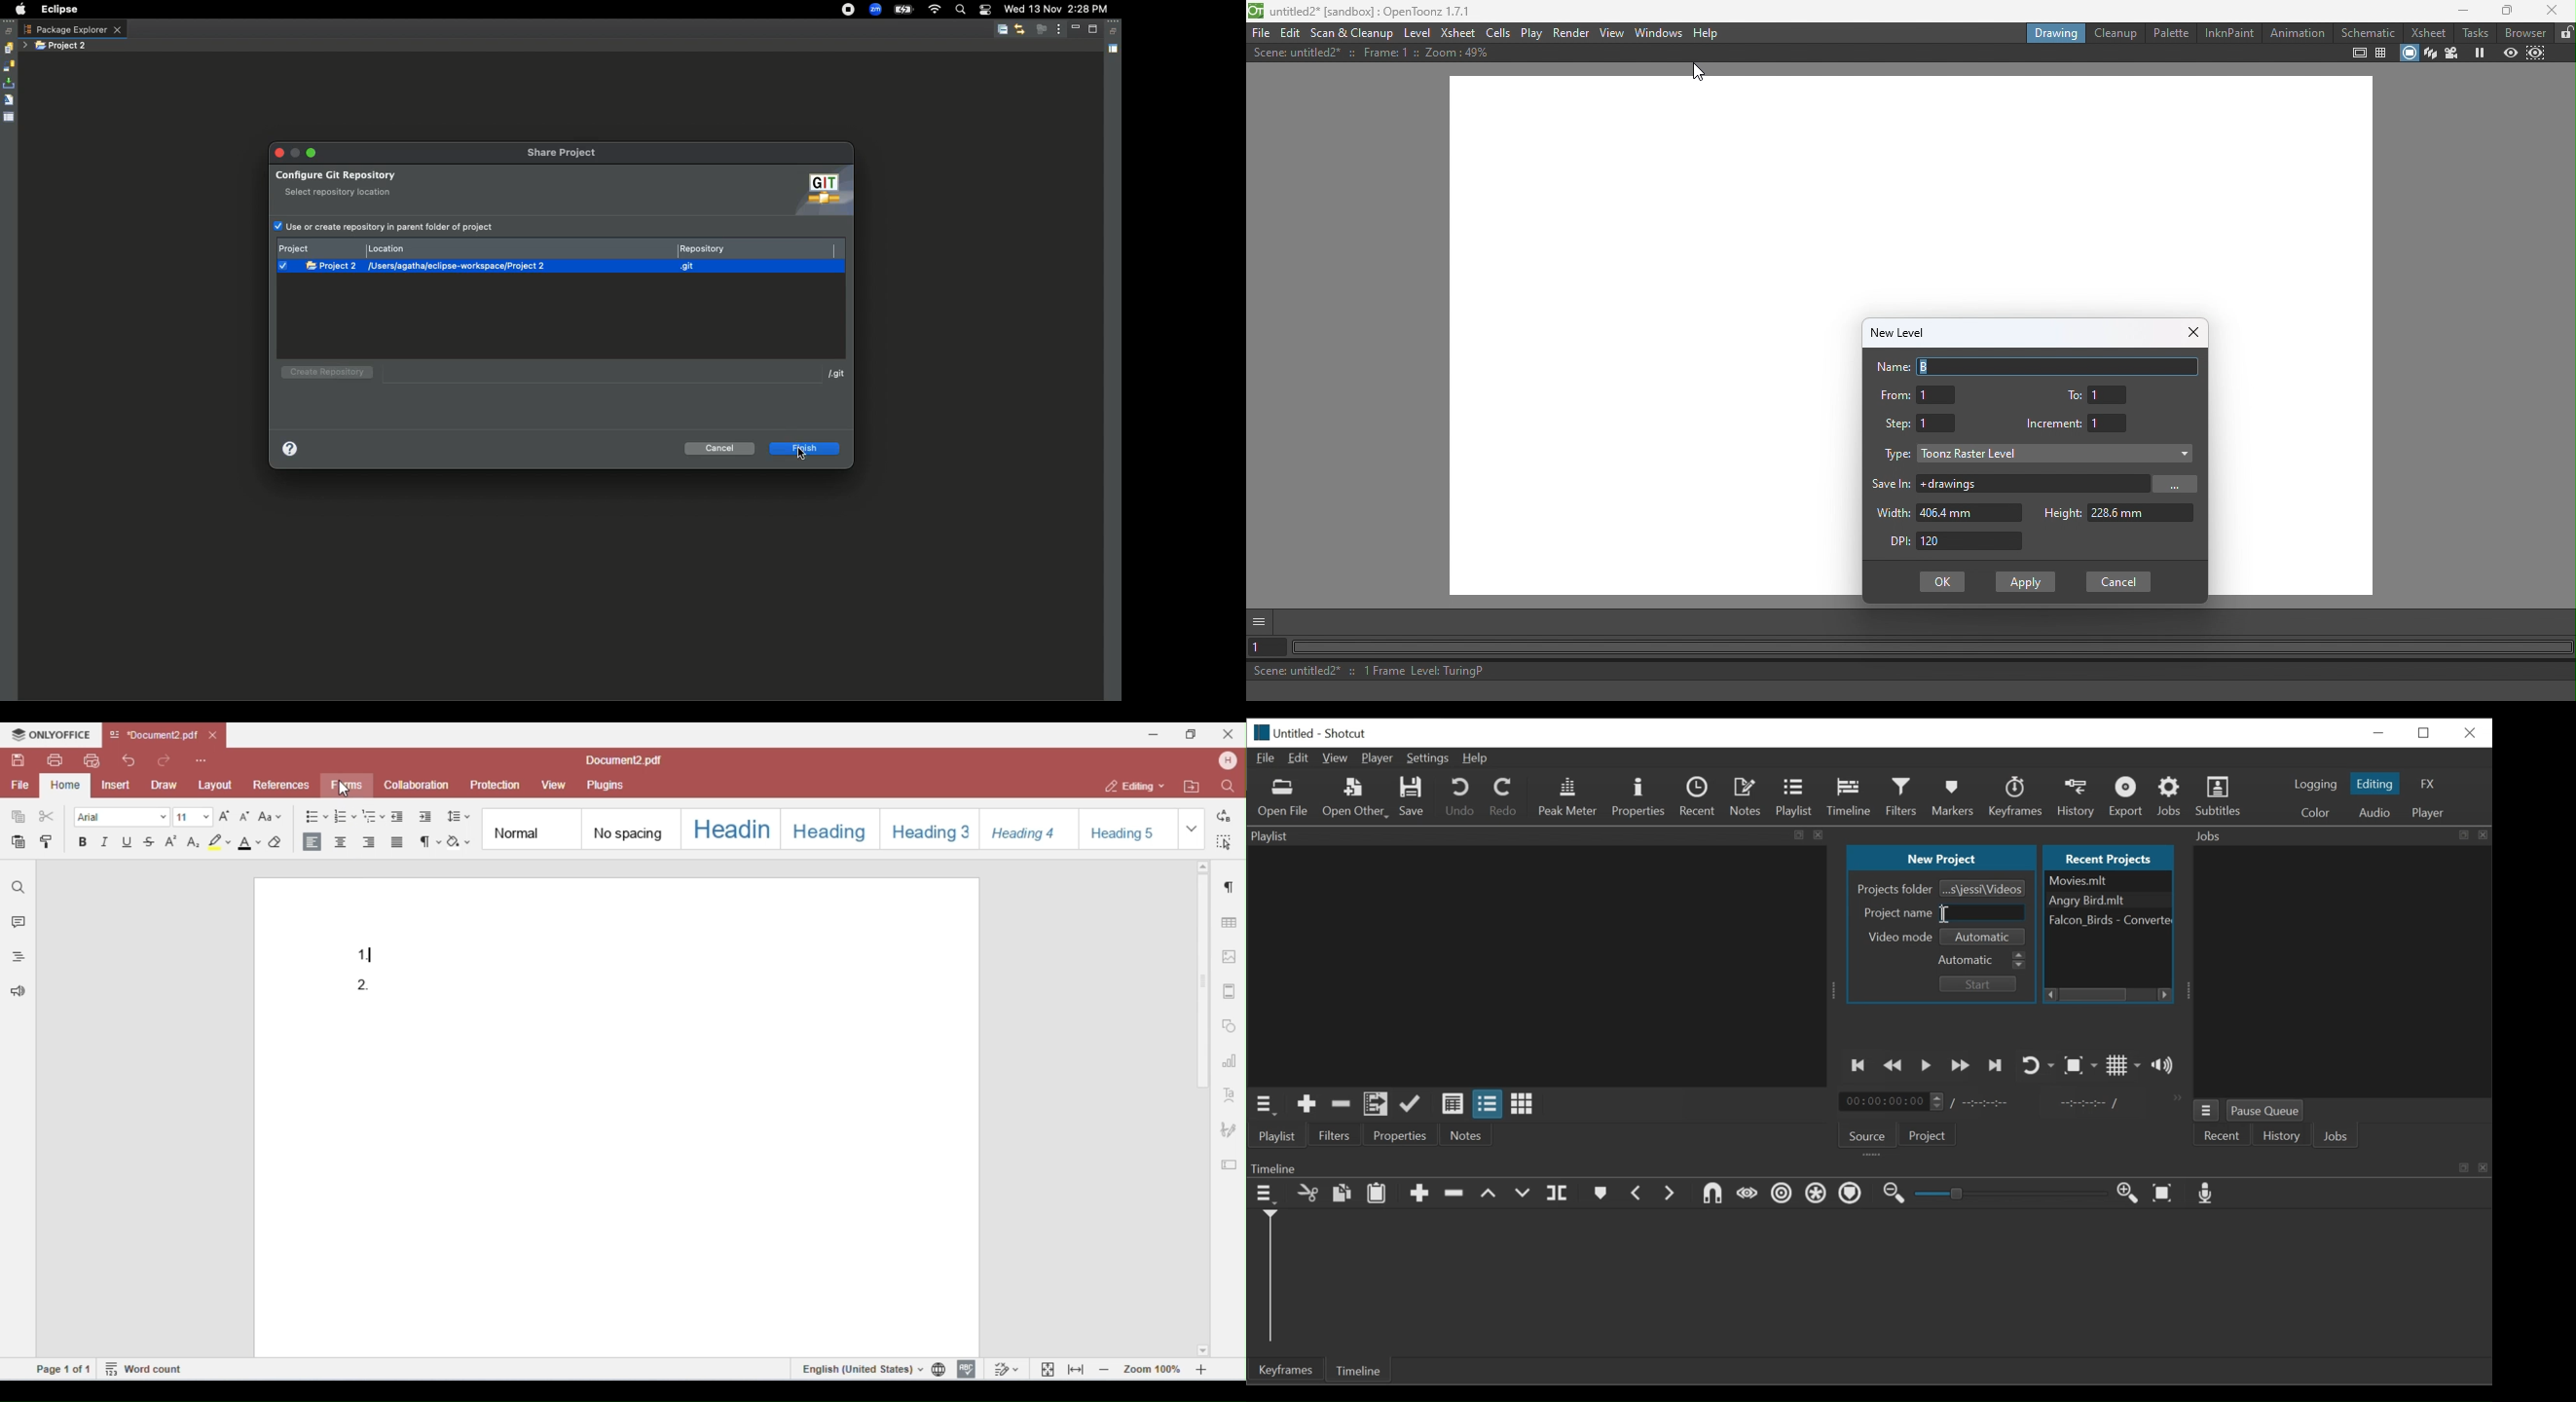 The width and height of the screenshot is (2576, 1428). Describe the element at coordinates (1361, 1370) in the screenshot. I see `Timeline` at that location.